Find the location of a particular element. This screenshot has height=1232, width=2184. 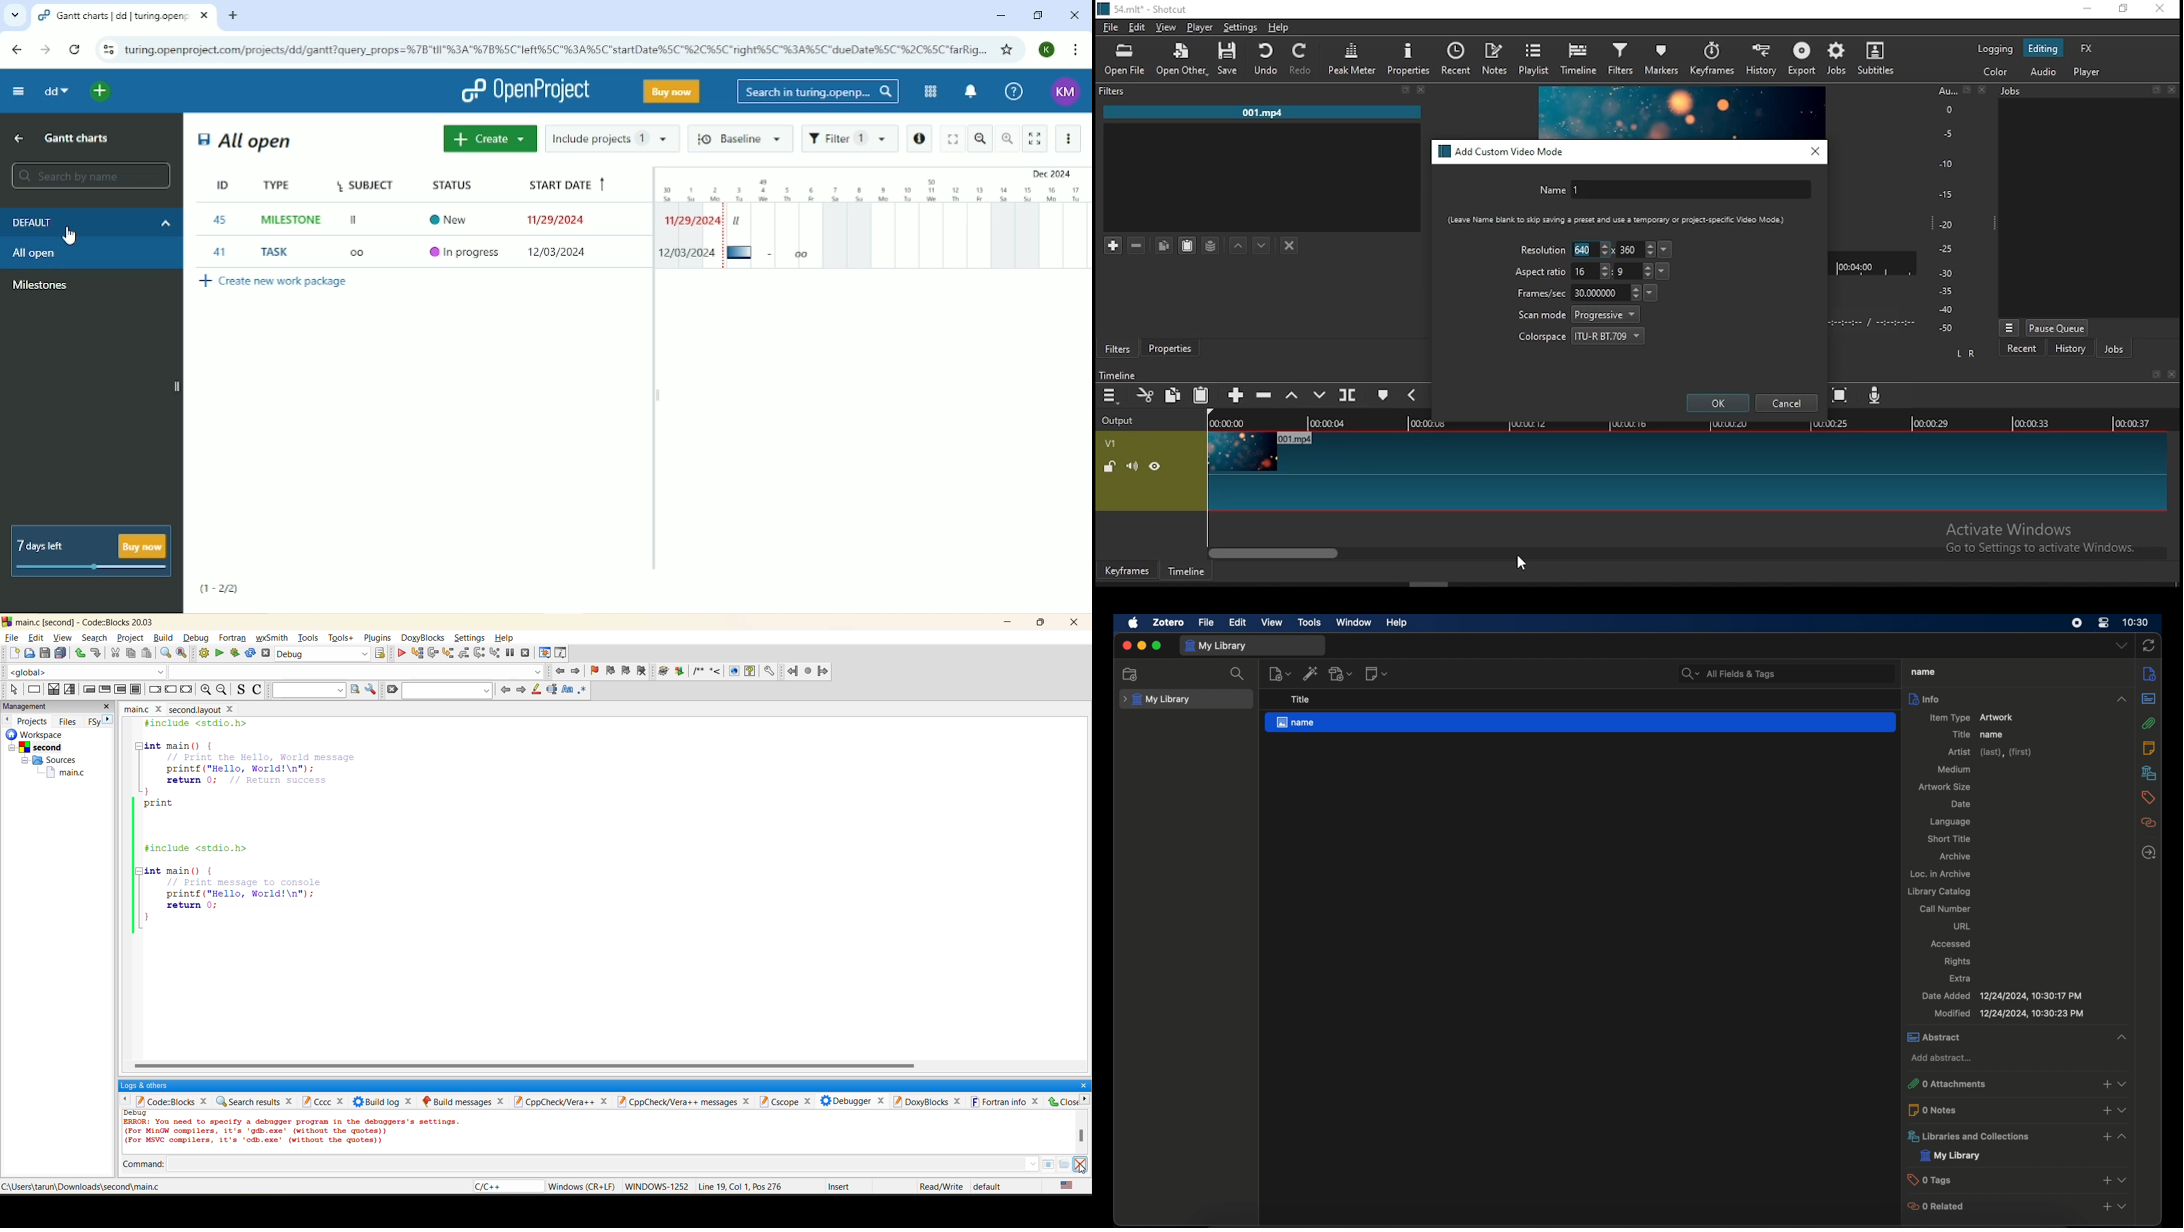

right menu is located at coordinates (1085, 1104).